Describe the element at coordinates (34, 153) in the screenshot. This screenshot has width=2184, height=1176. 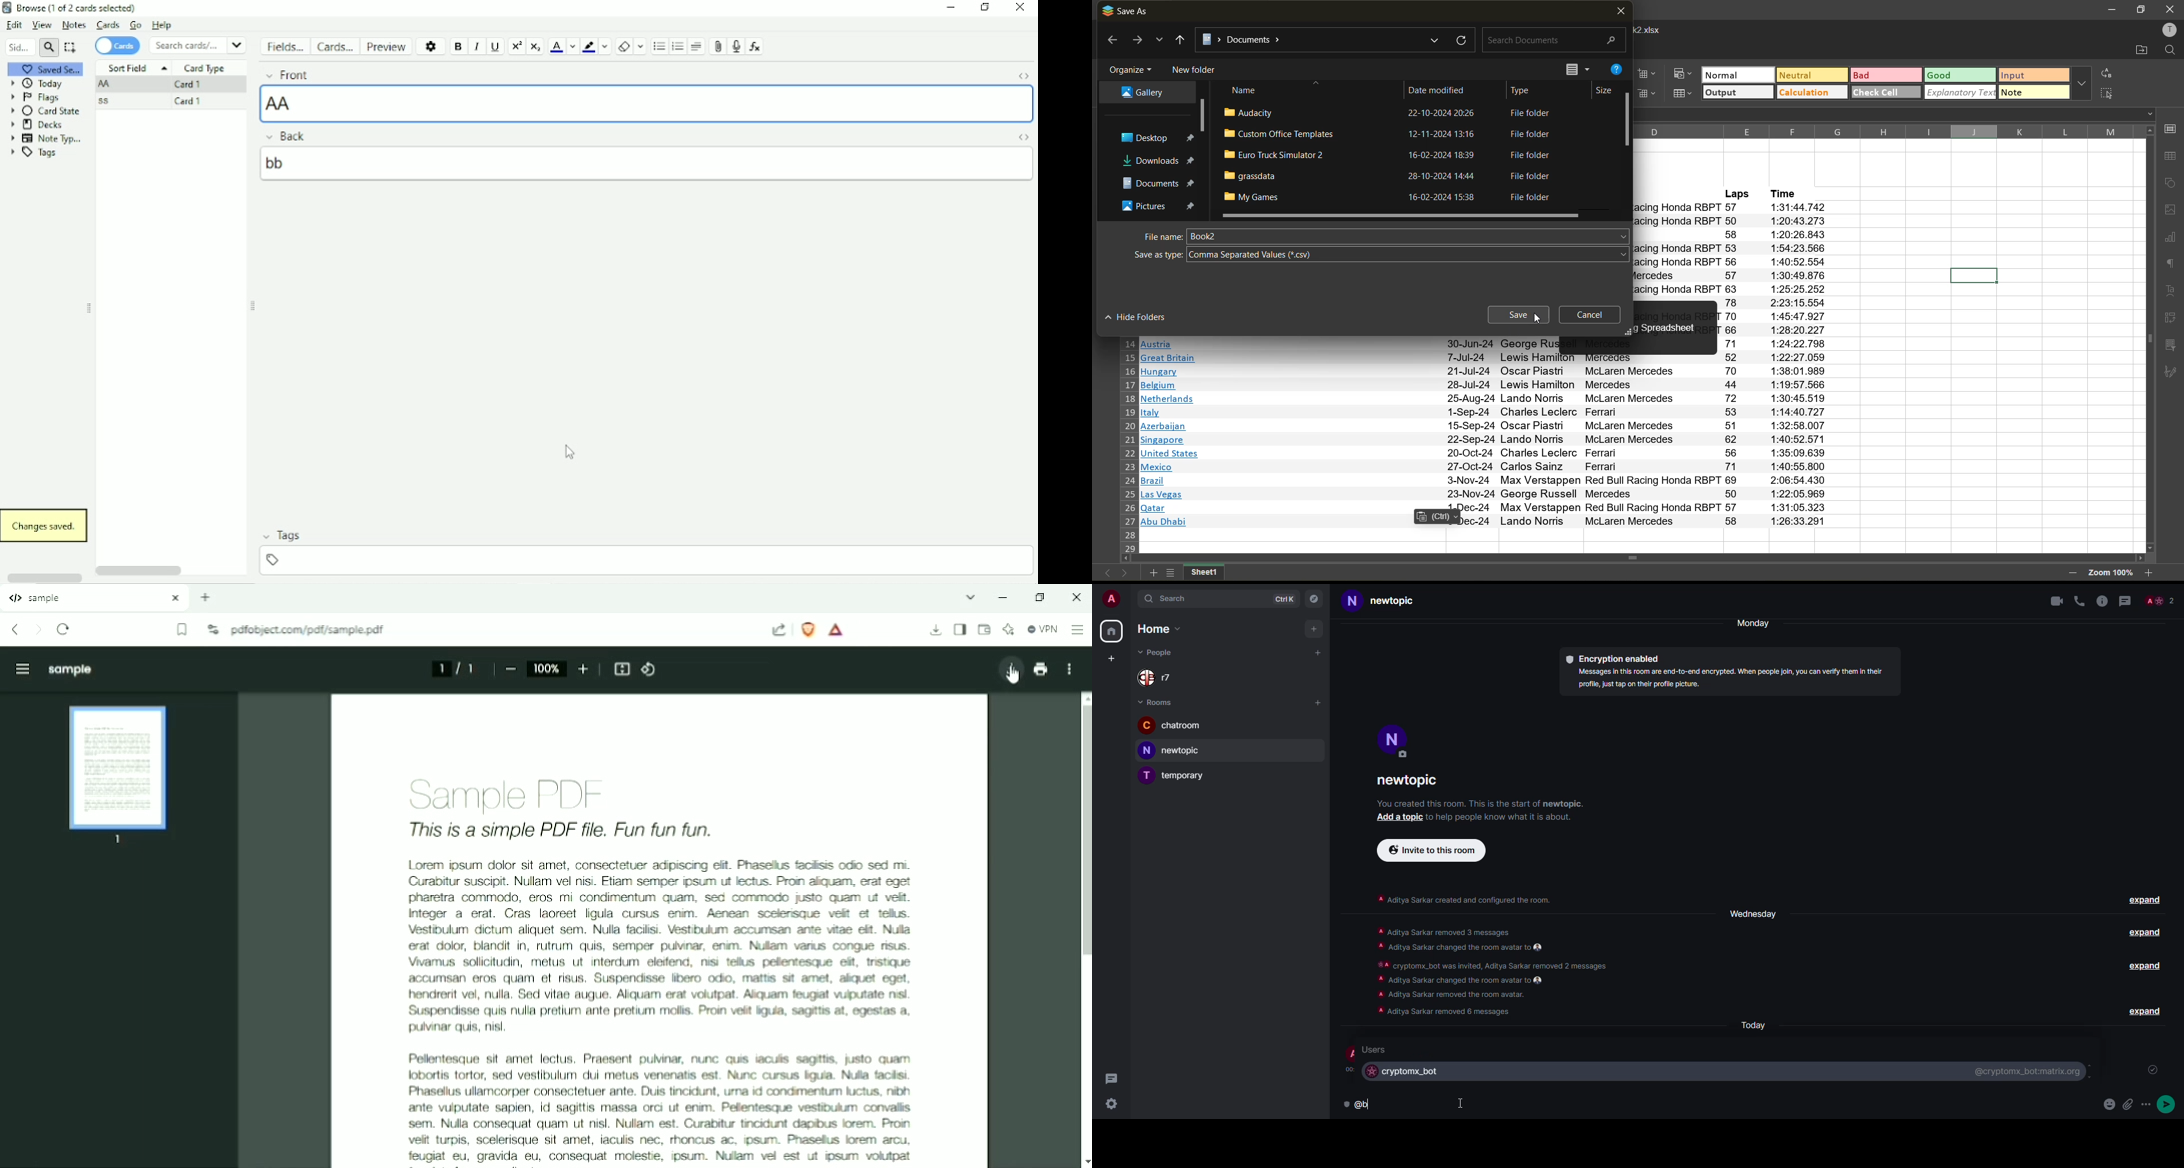
I see `Tags` at that location.